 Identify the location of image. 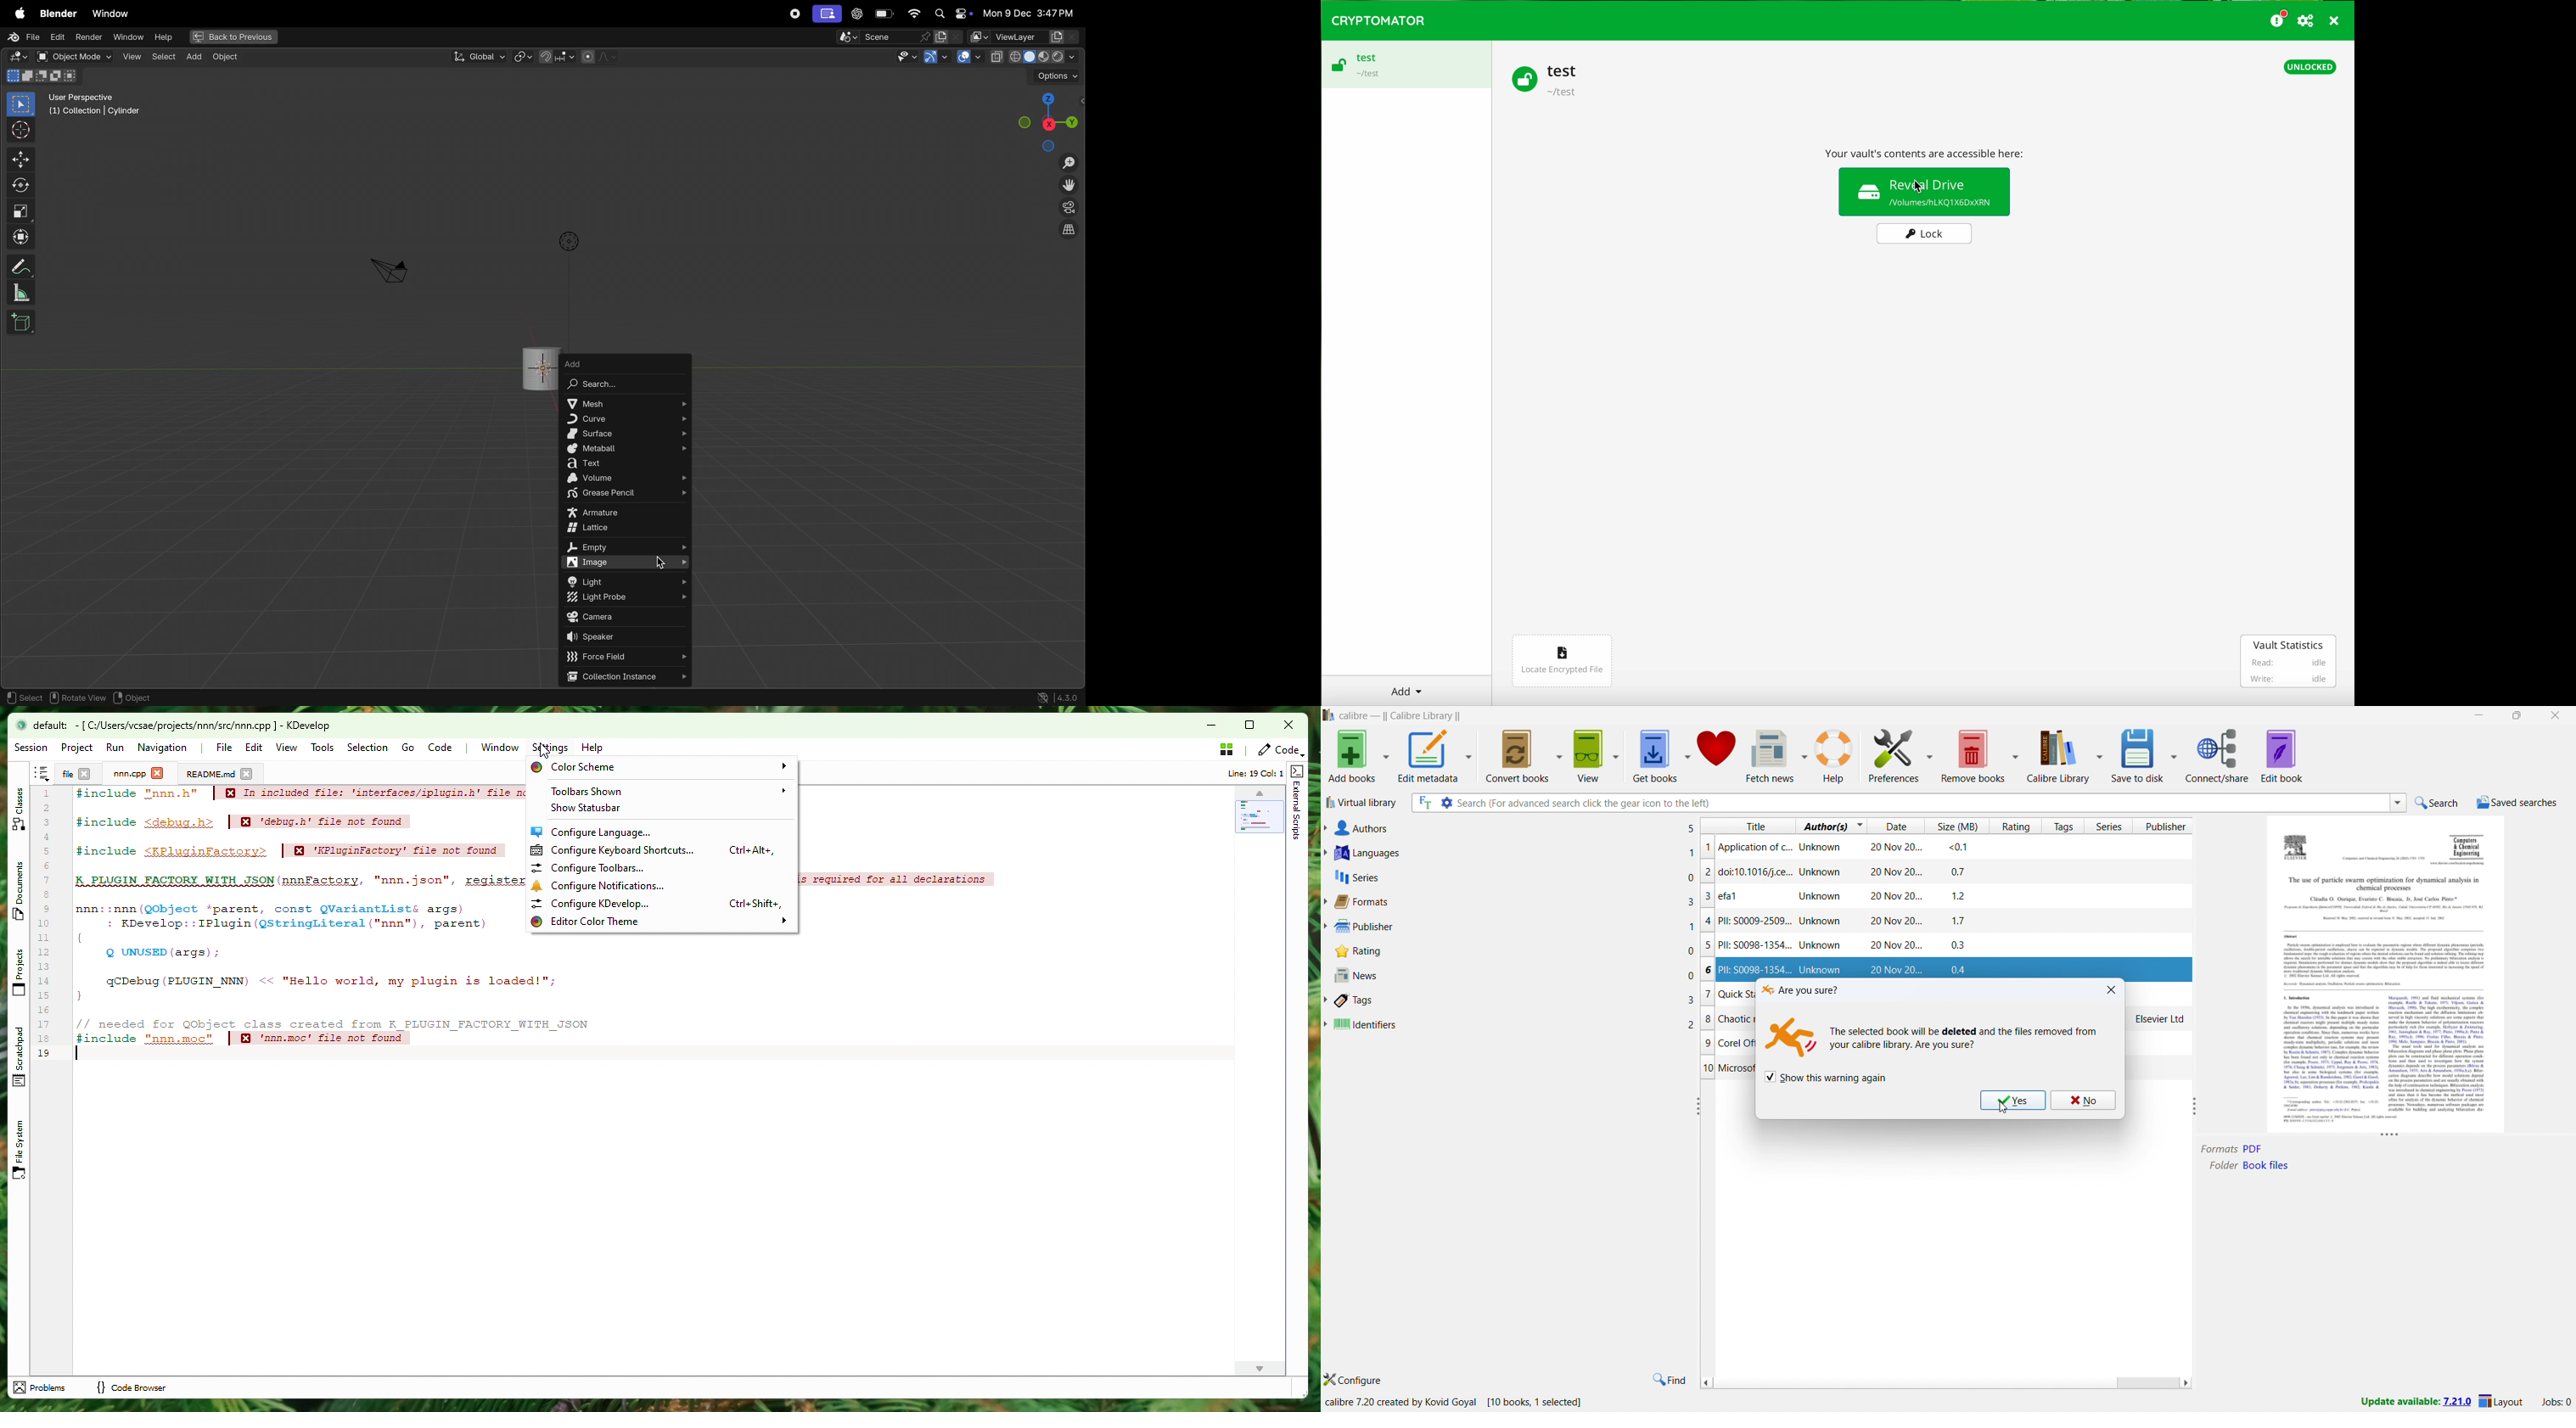
(628, 562).